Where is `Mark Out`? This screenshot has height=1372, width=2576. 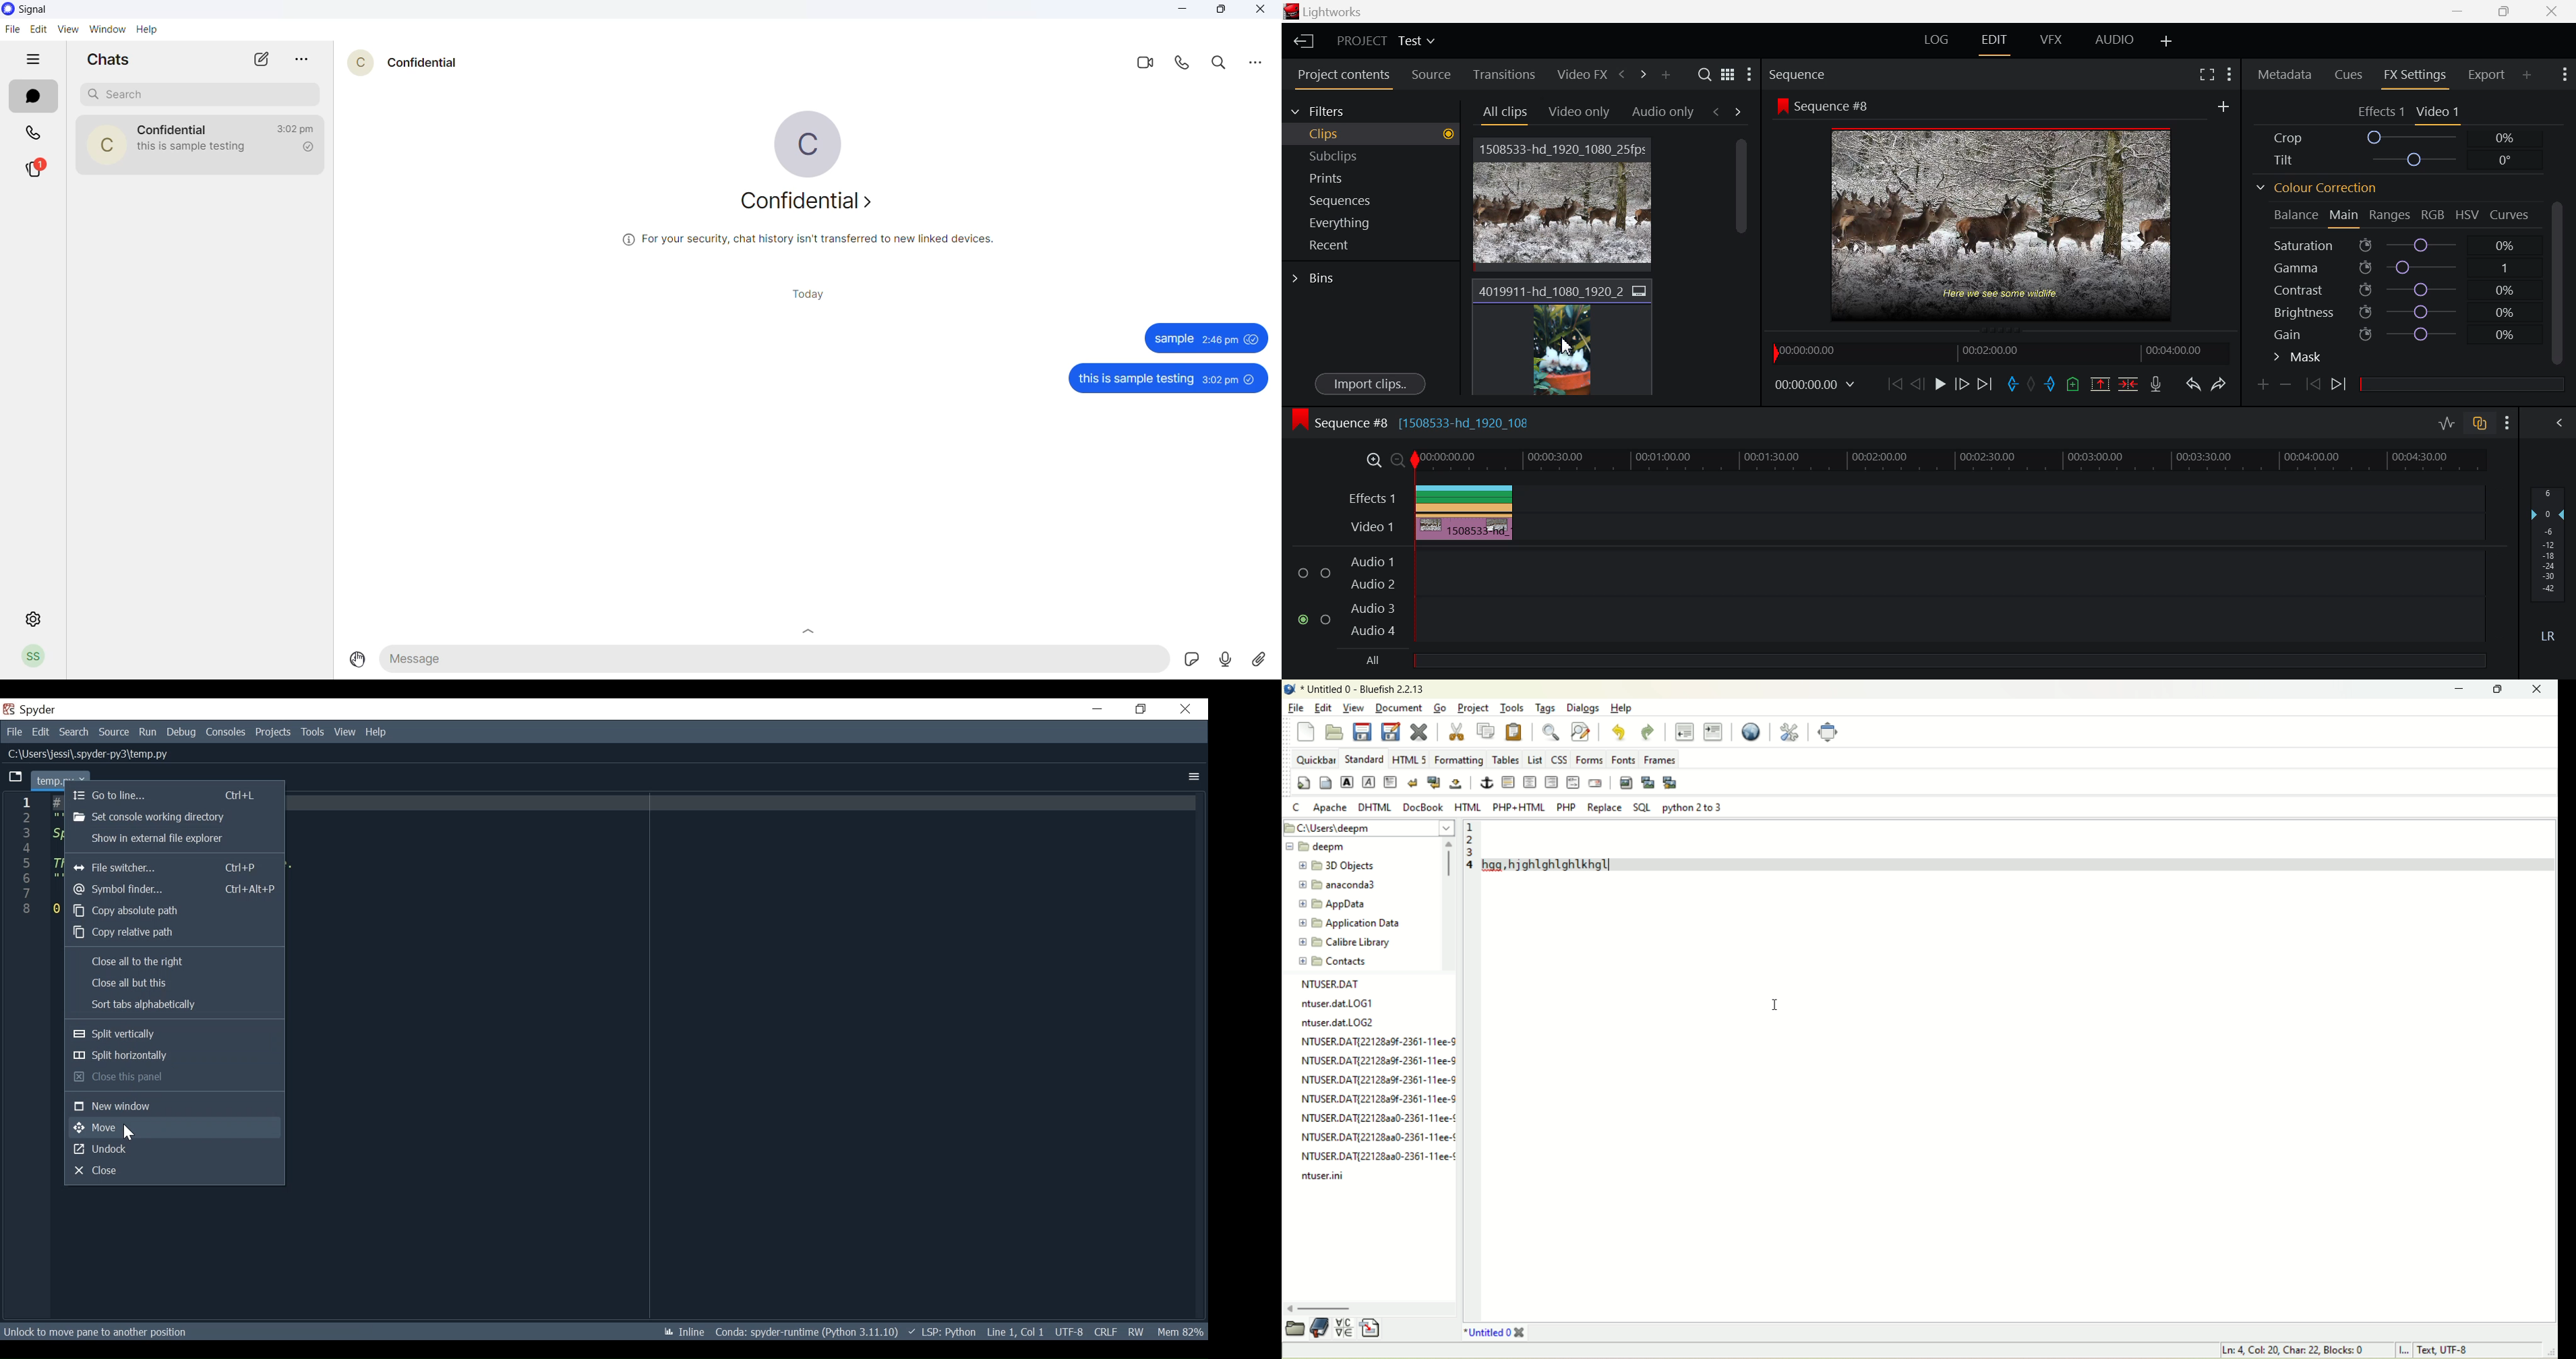
Mark Out is located at coordinates (2051, 386).